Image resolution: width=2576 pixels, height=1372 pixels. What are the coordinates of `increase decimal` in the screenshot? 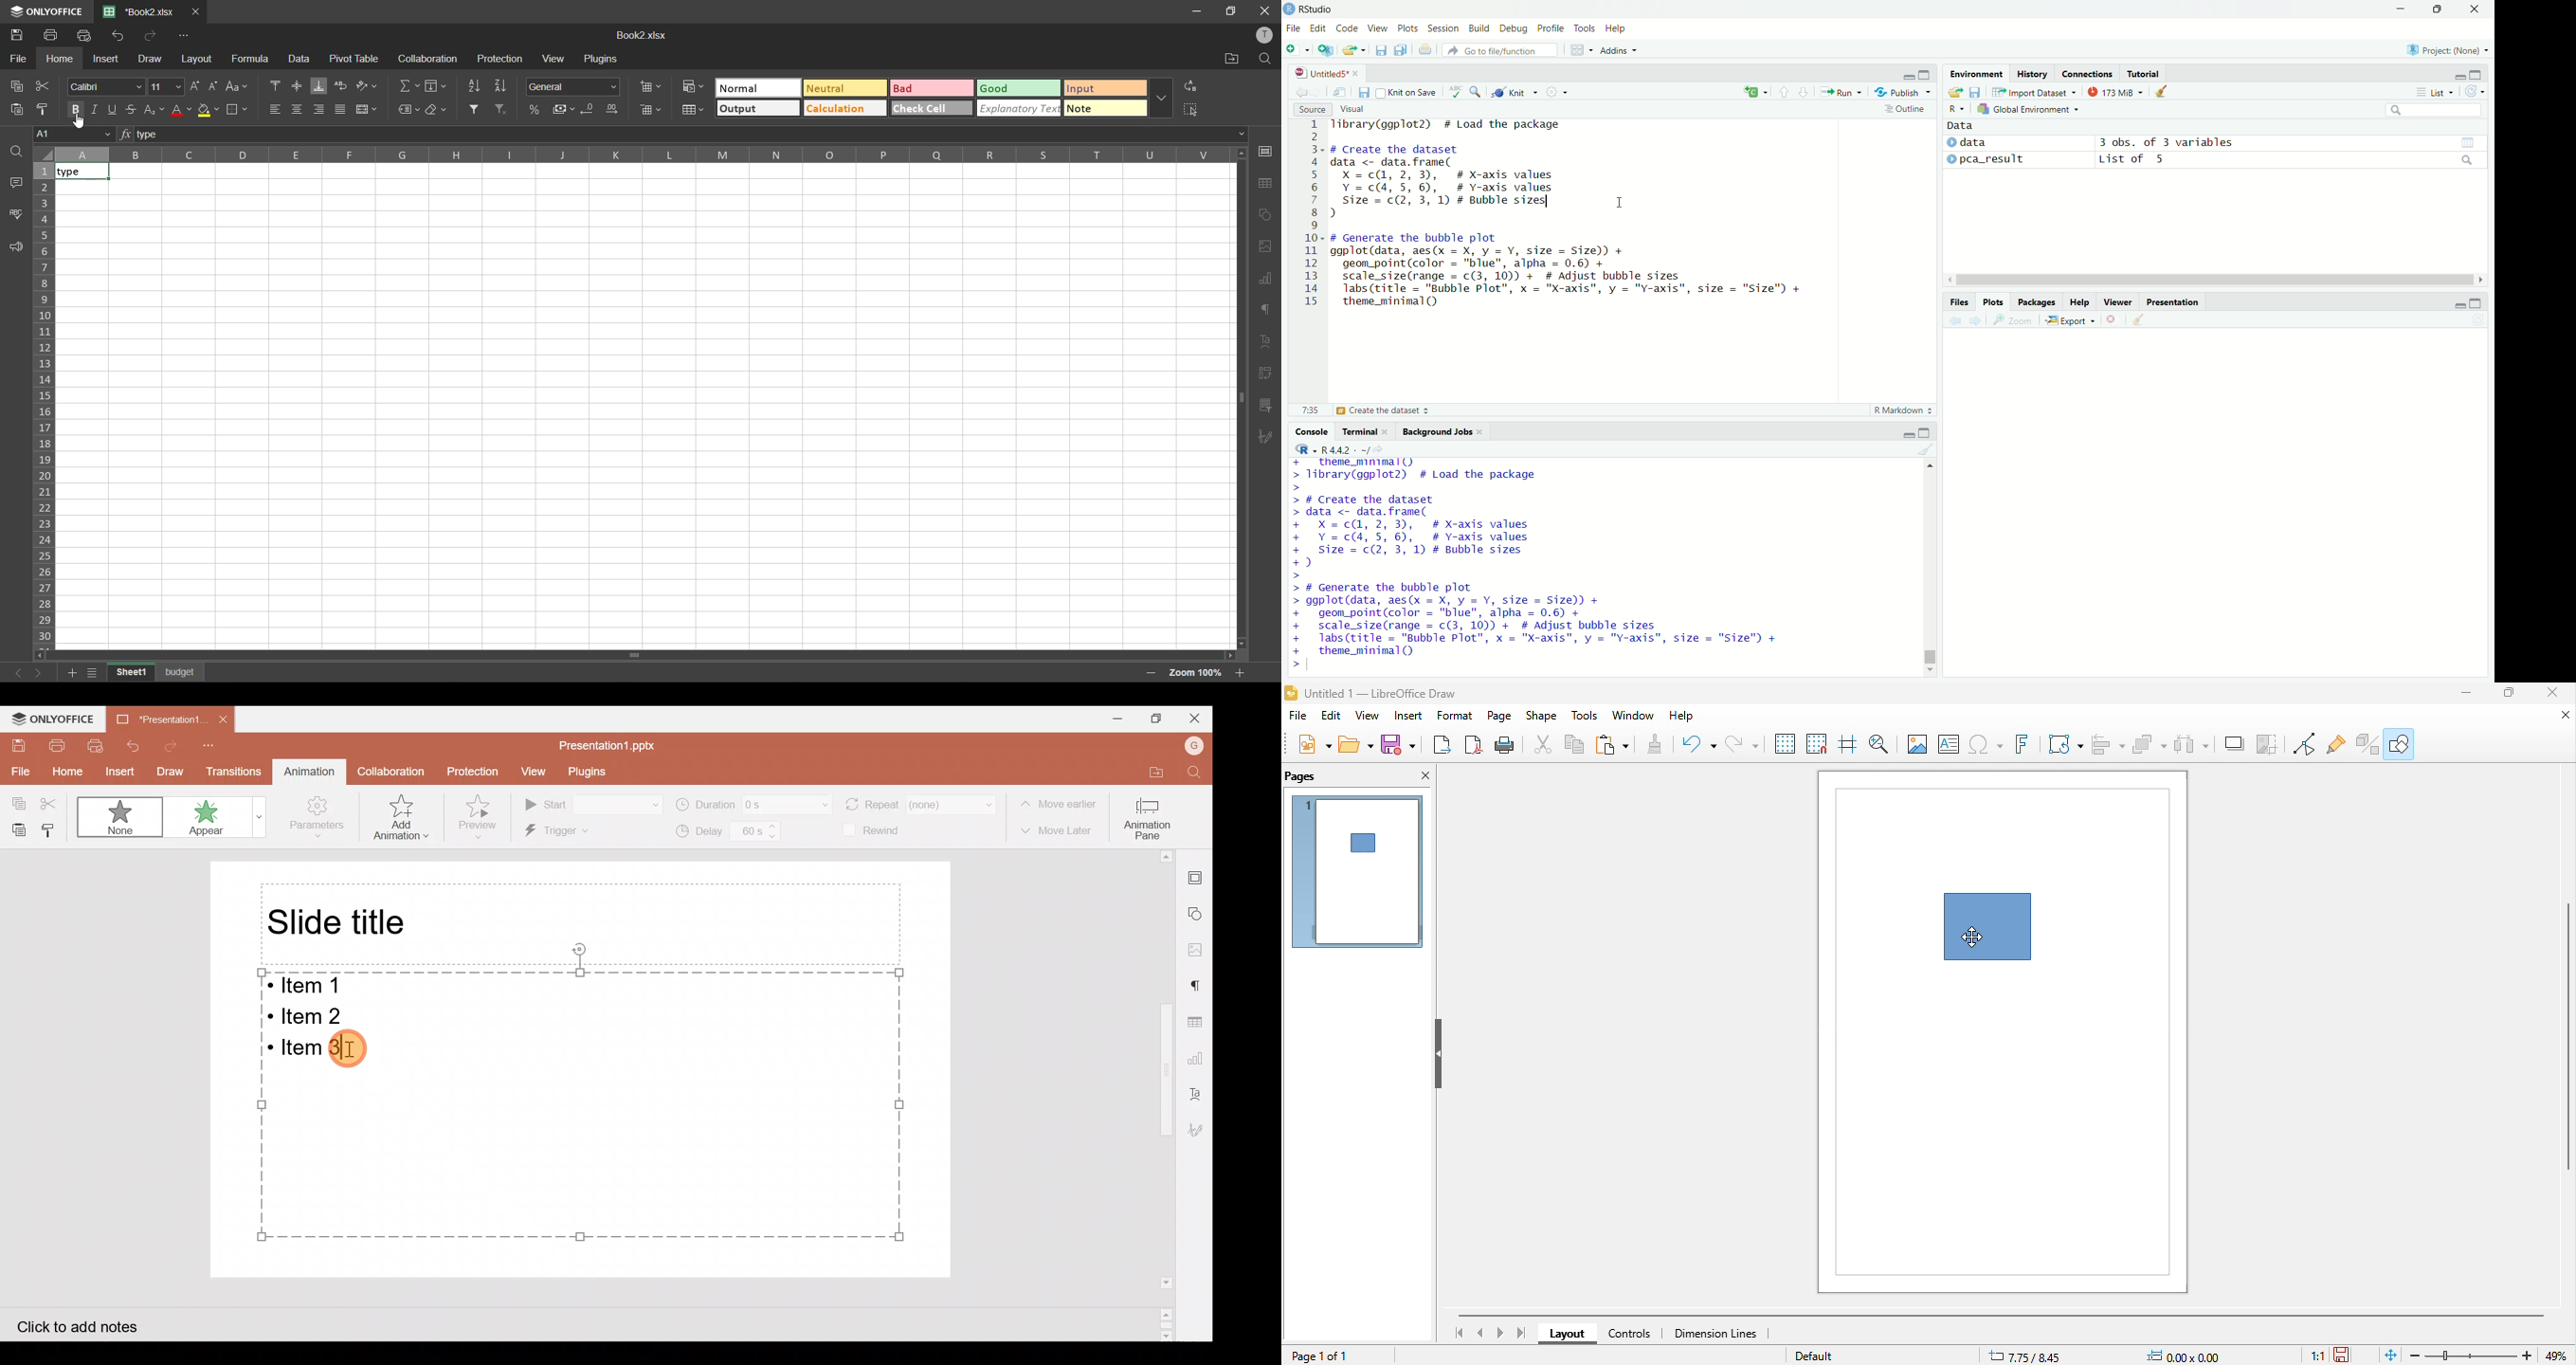 It's located at (614, 108).